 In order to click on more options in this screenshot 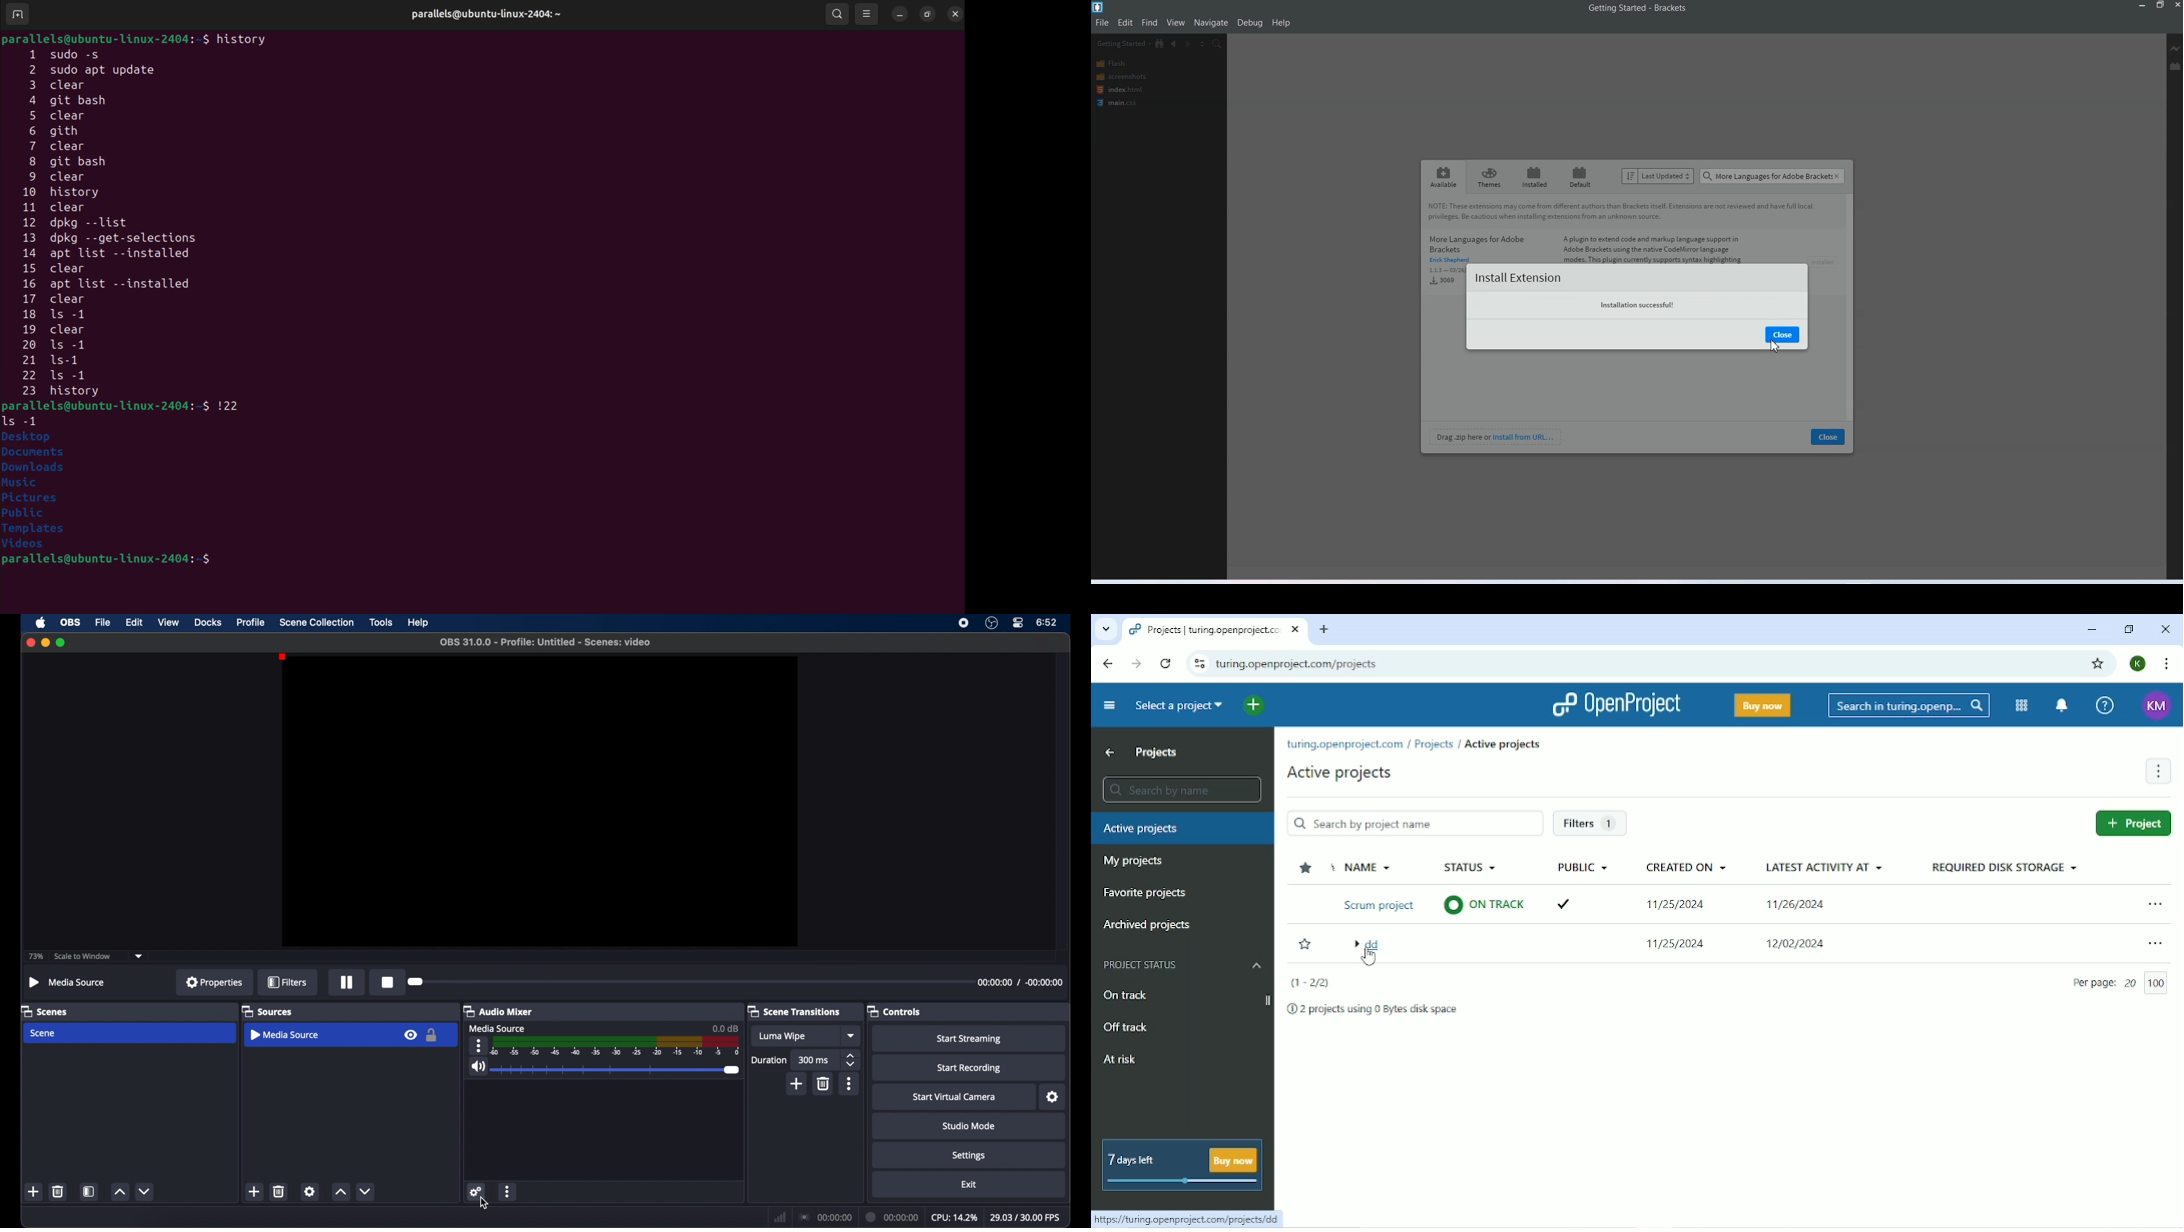, I will do `click(508, 1190)`.